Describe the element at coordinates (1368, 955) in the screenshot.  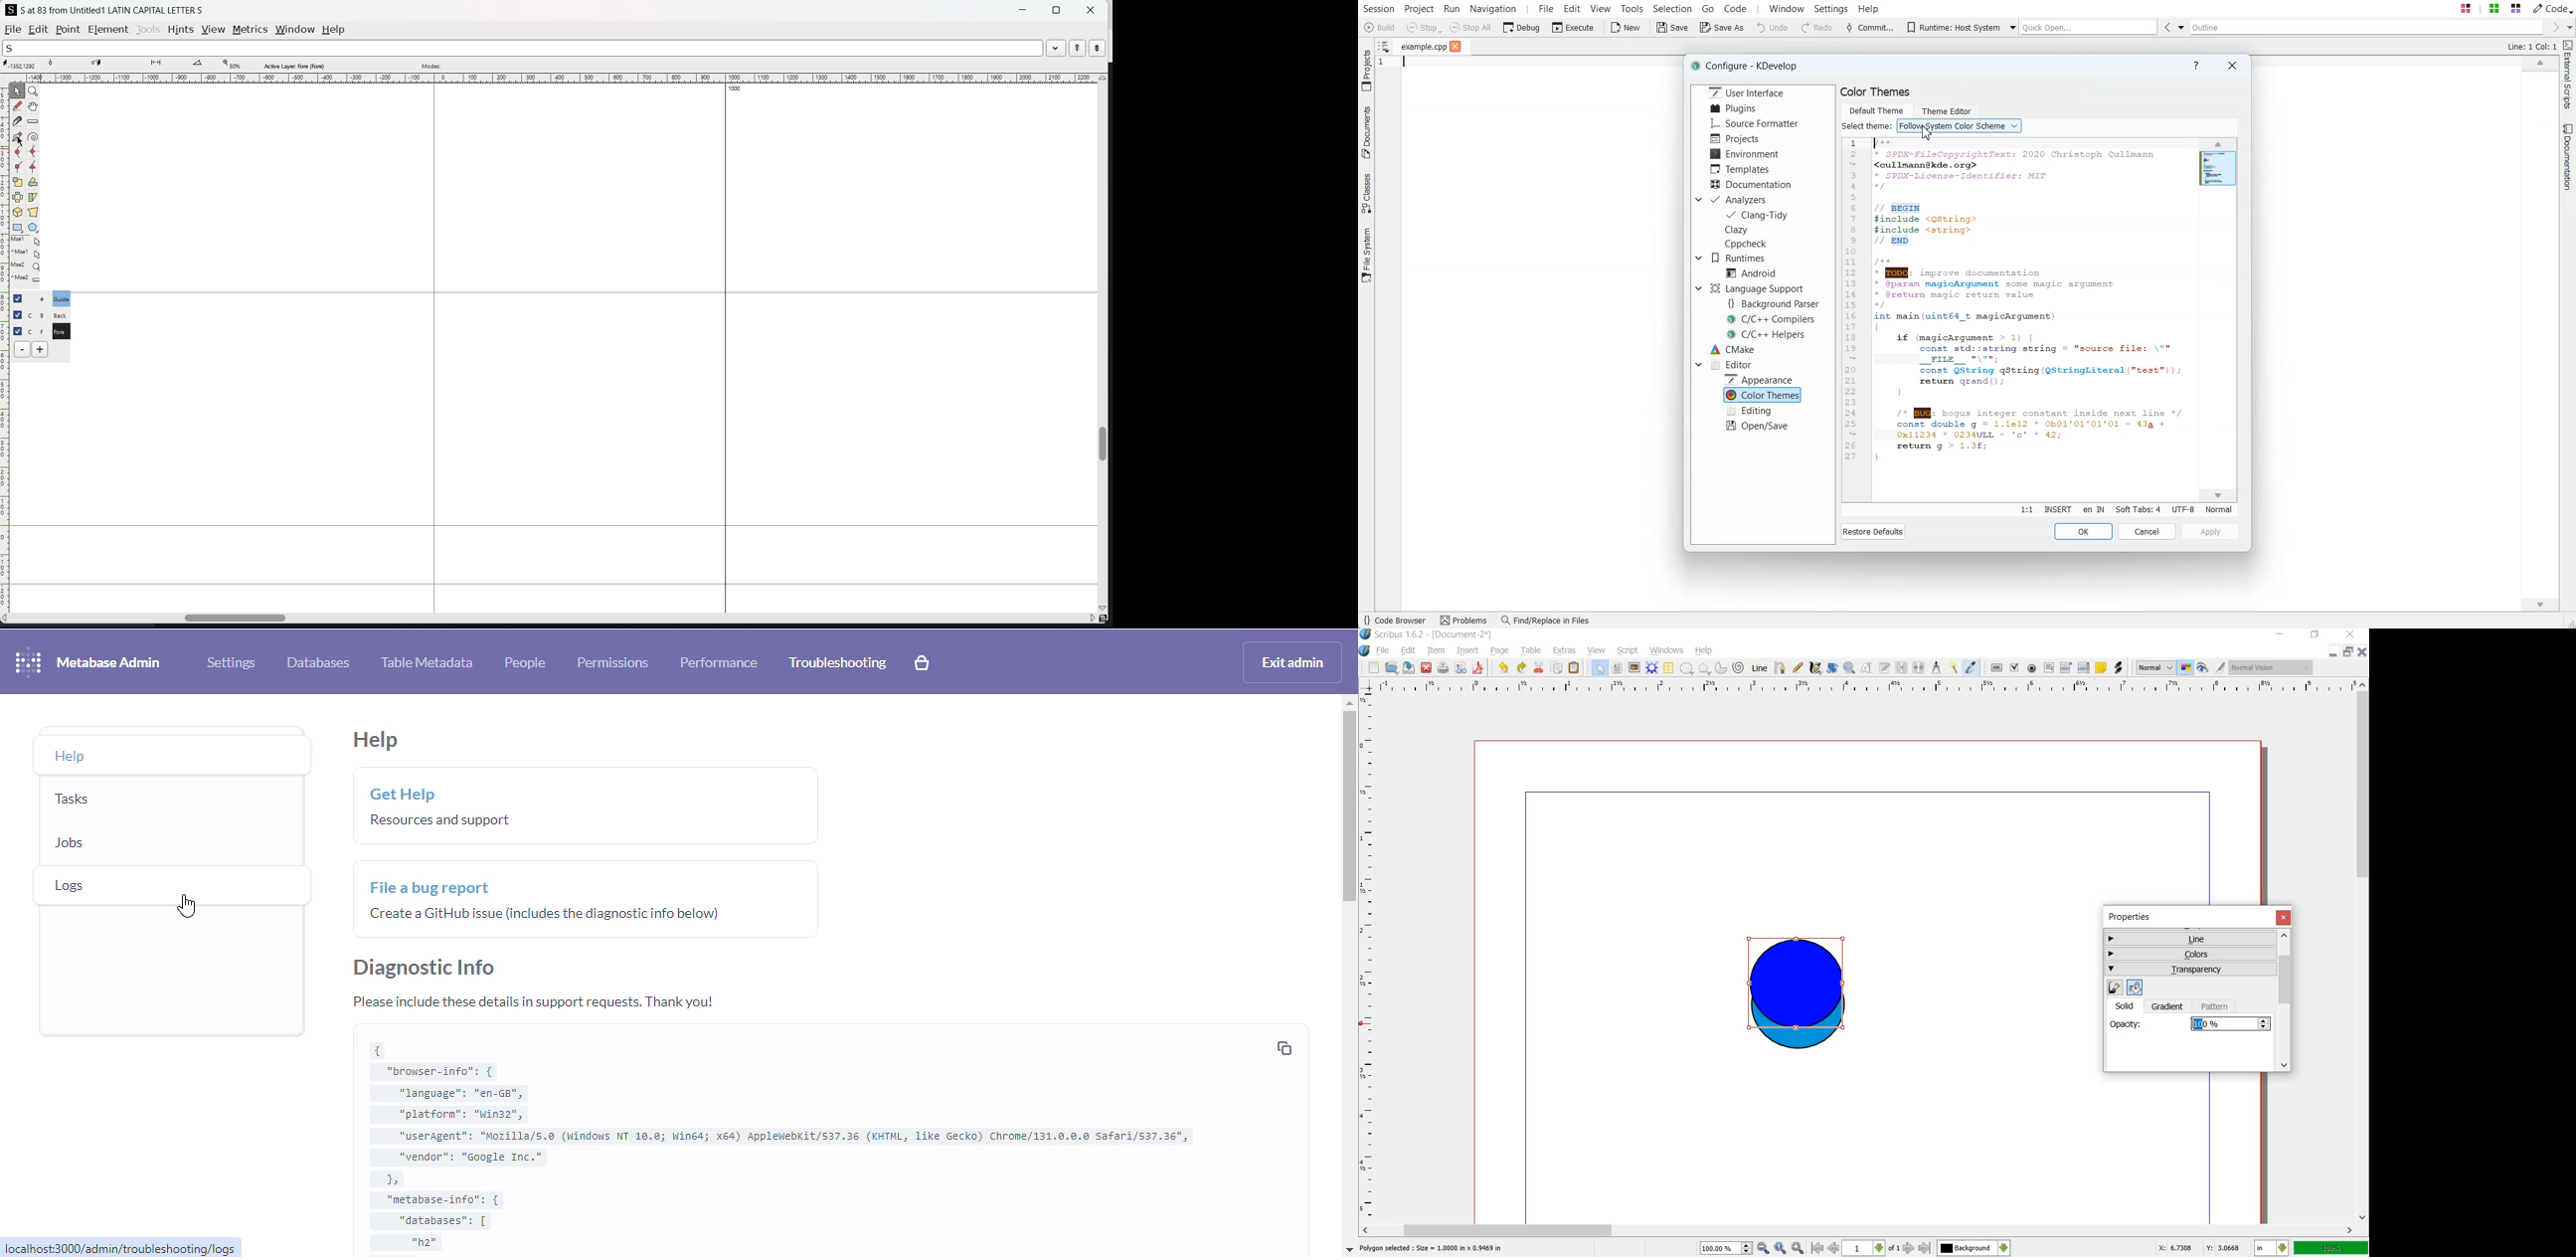
I see `ruler` at that location.